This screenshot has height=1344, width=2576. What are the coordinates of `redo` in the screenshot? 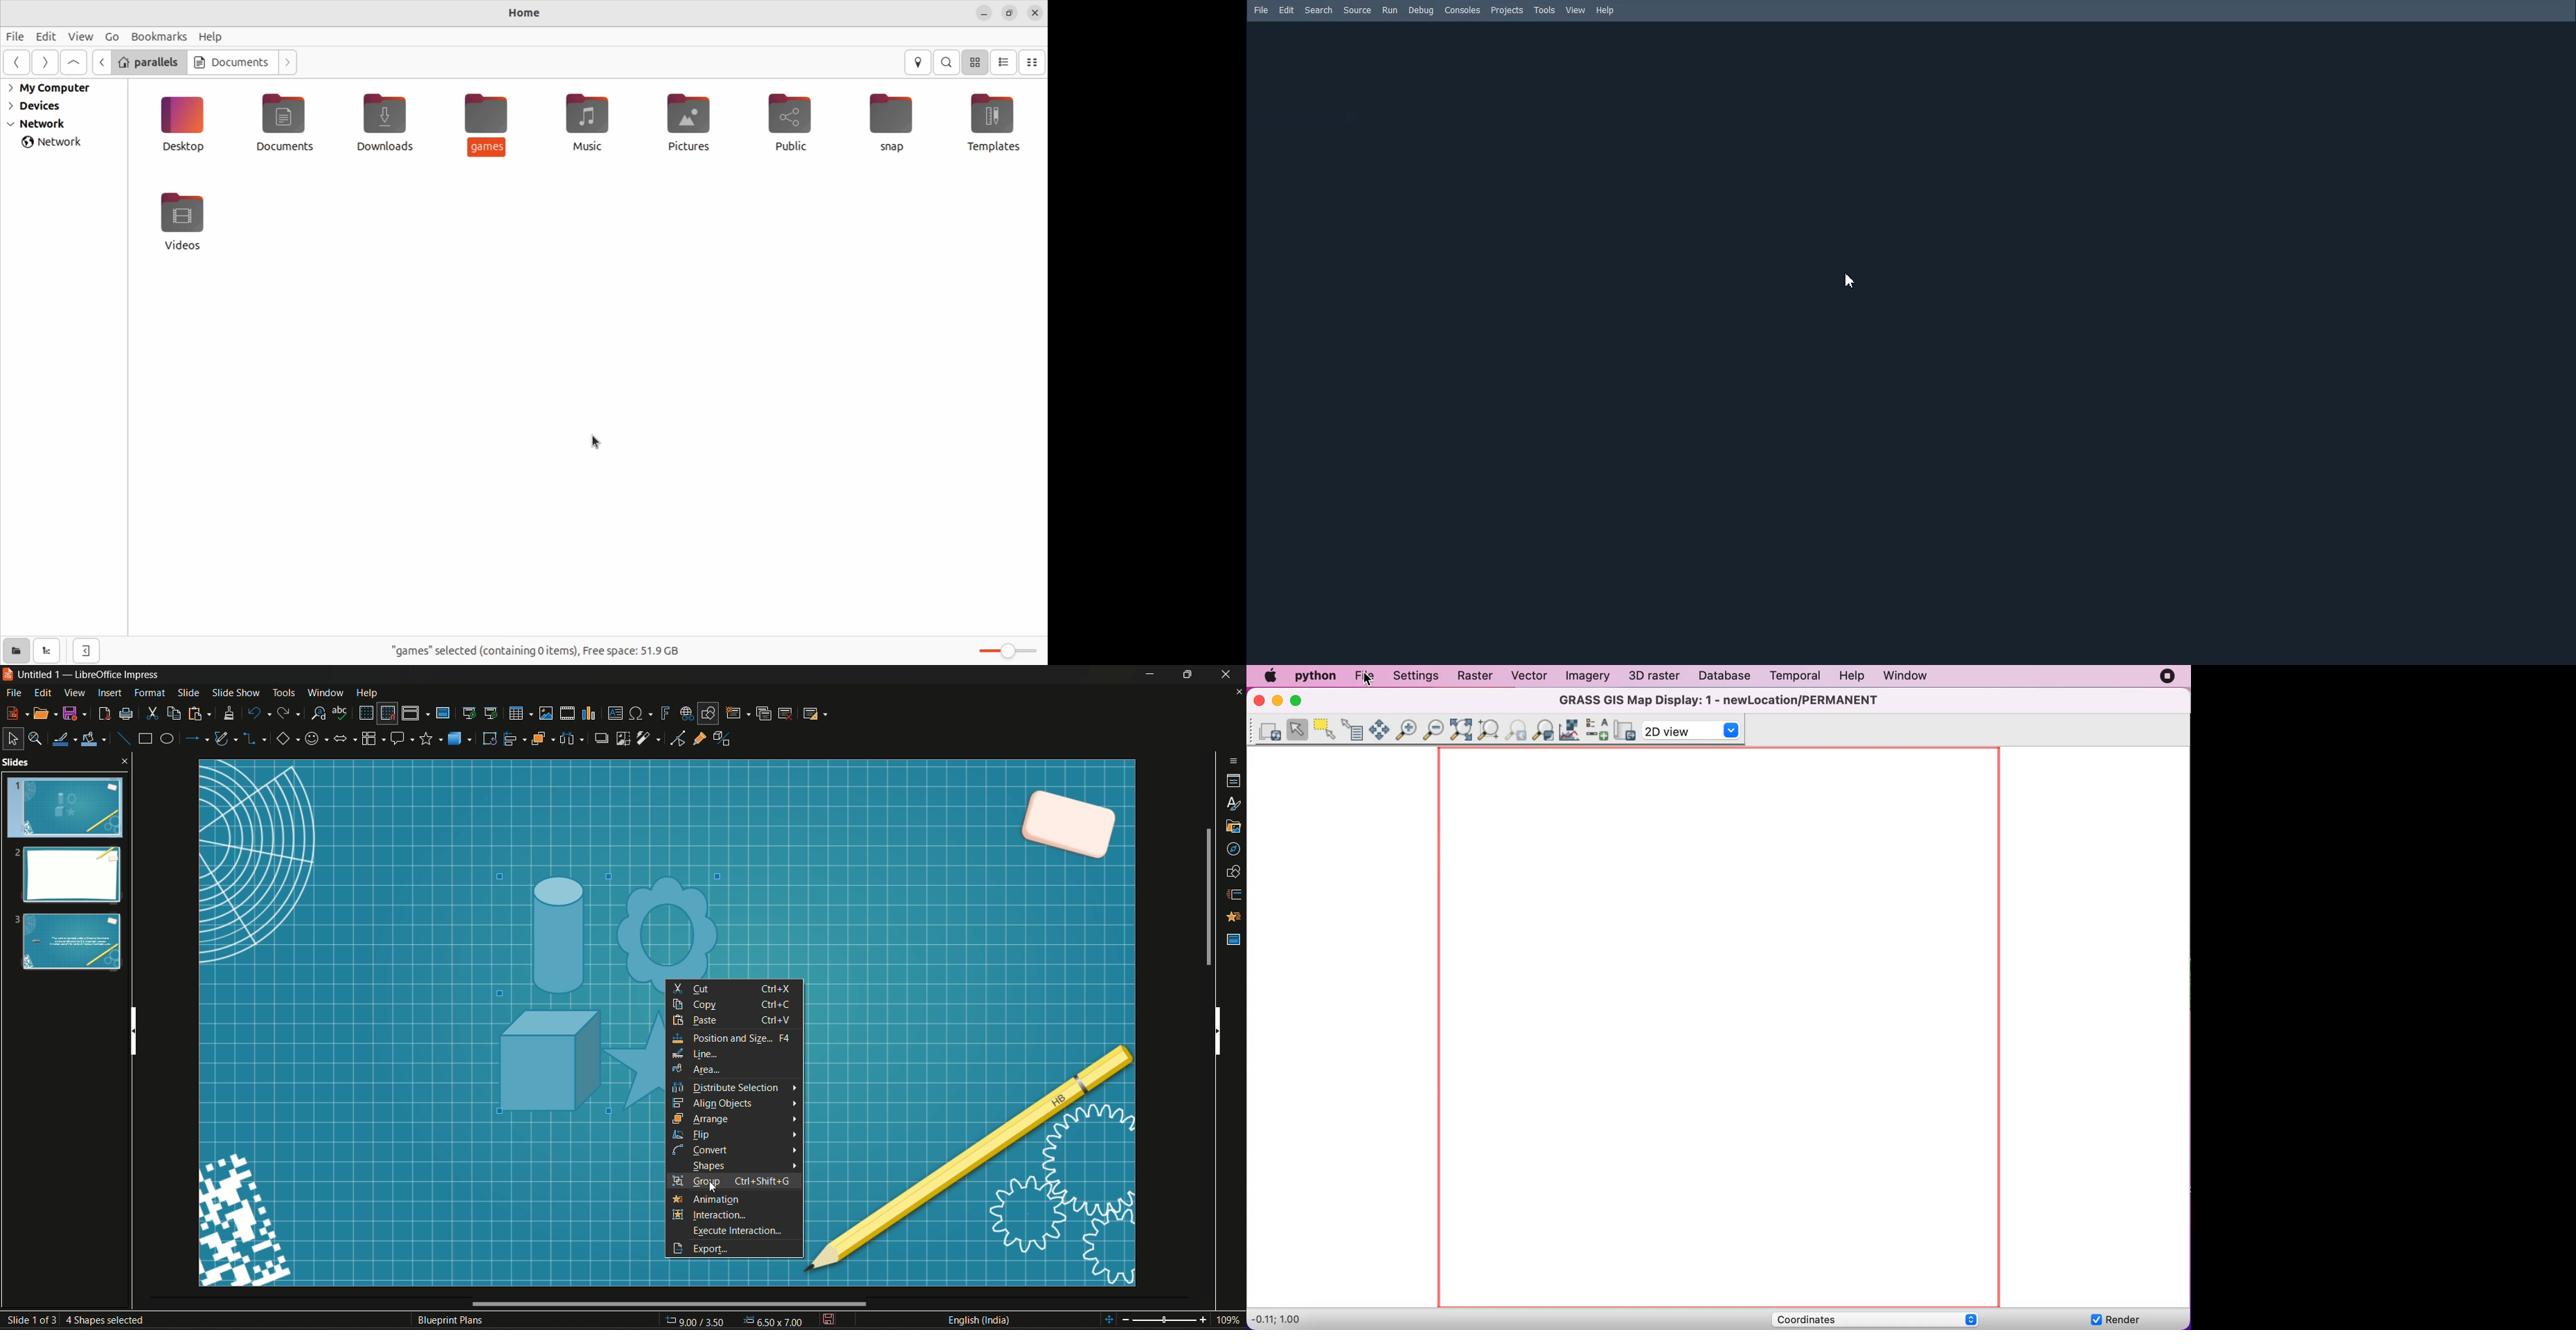 It's located at (289, 712).